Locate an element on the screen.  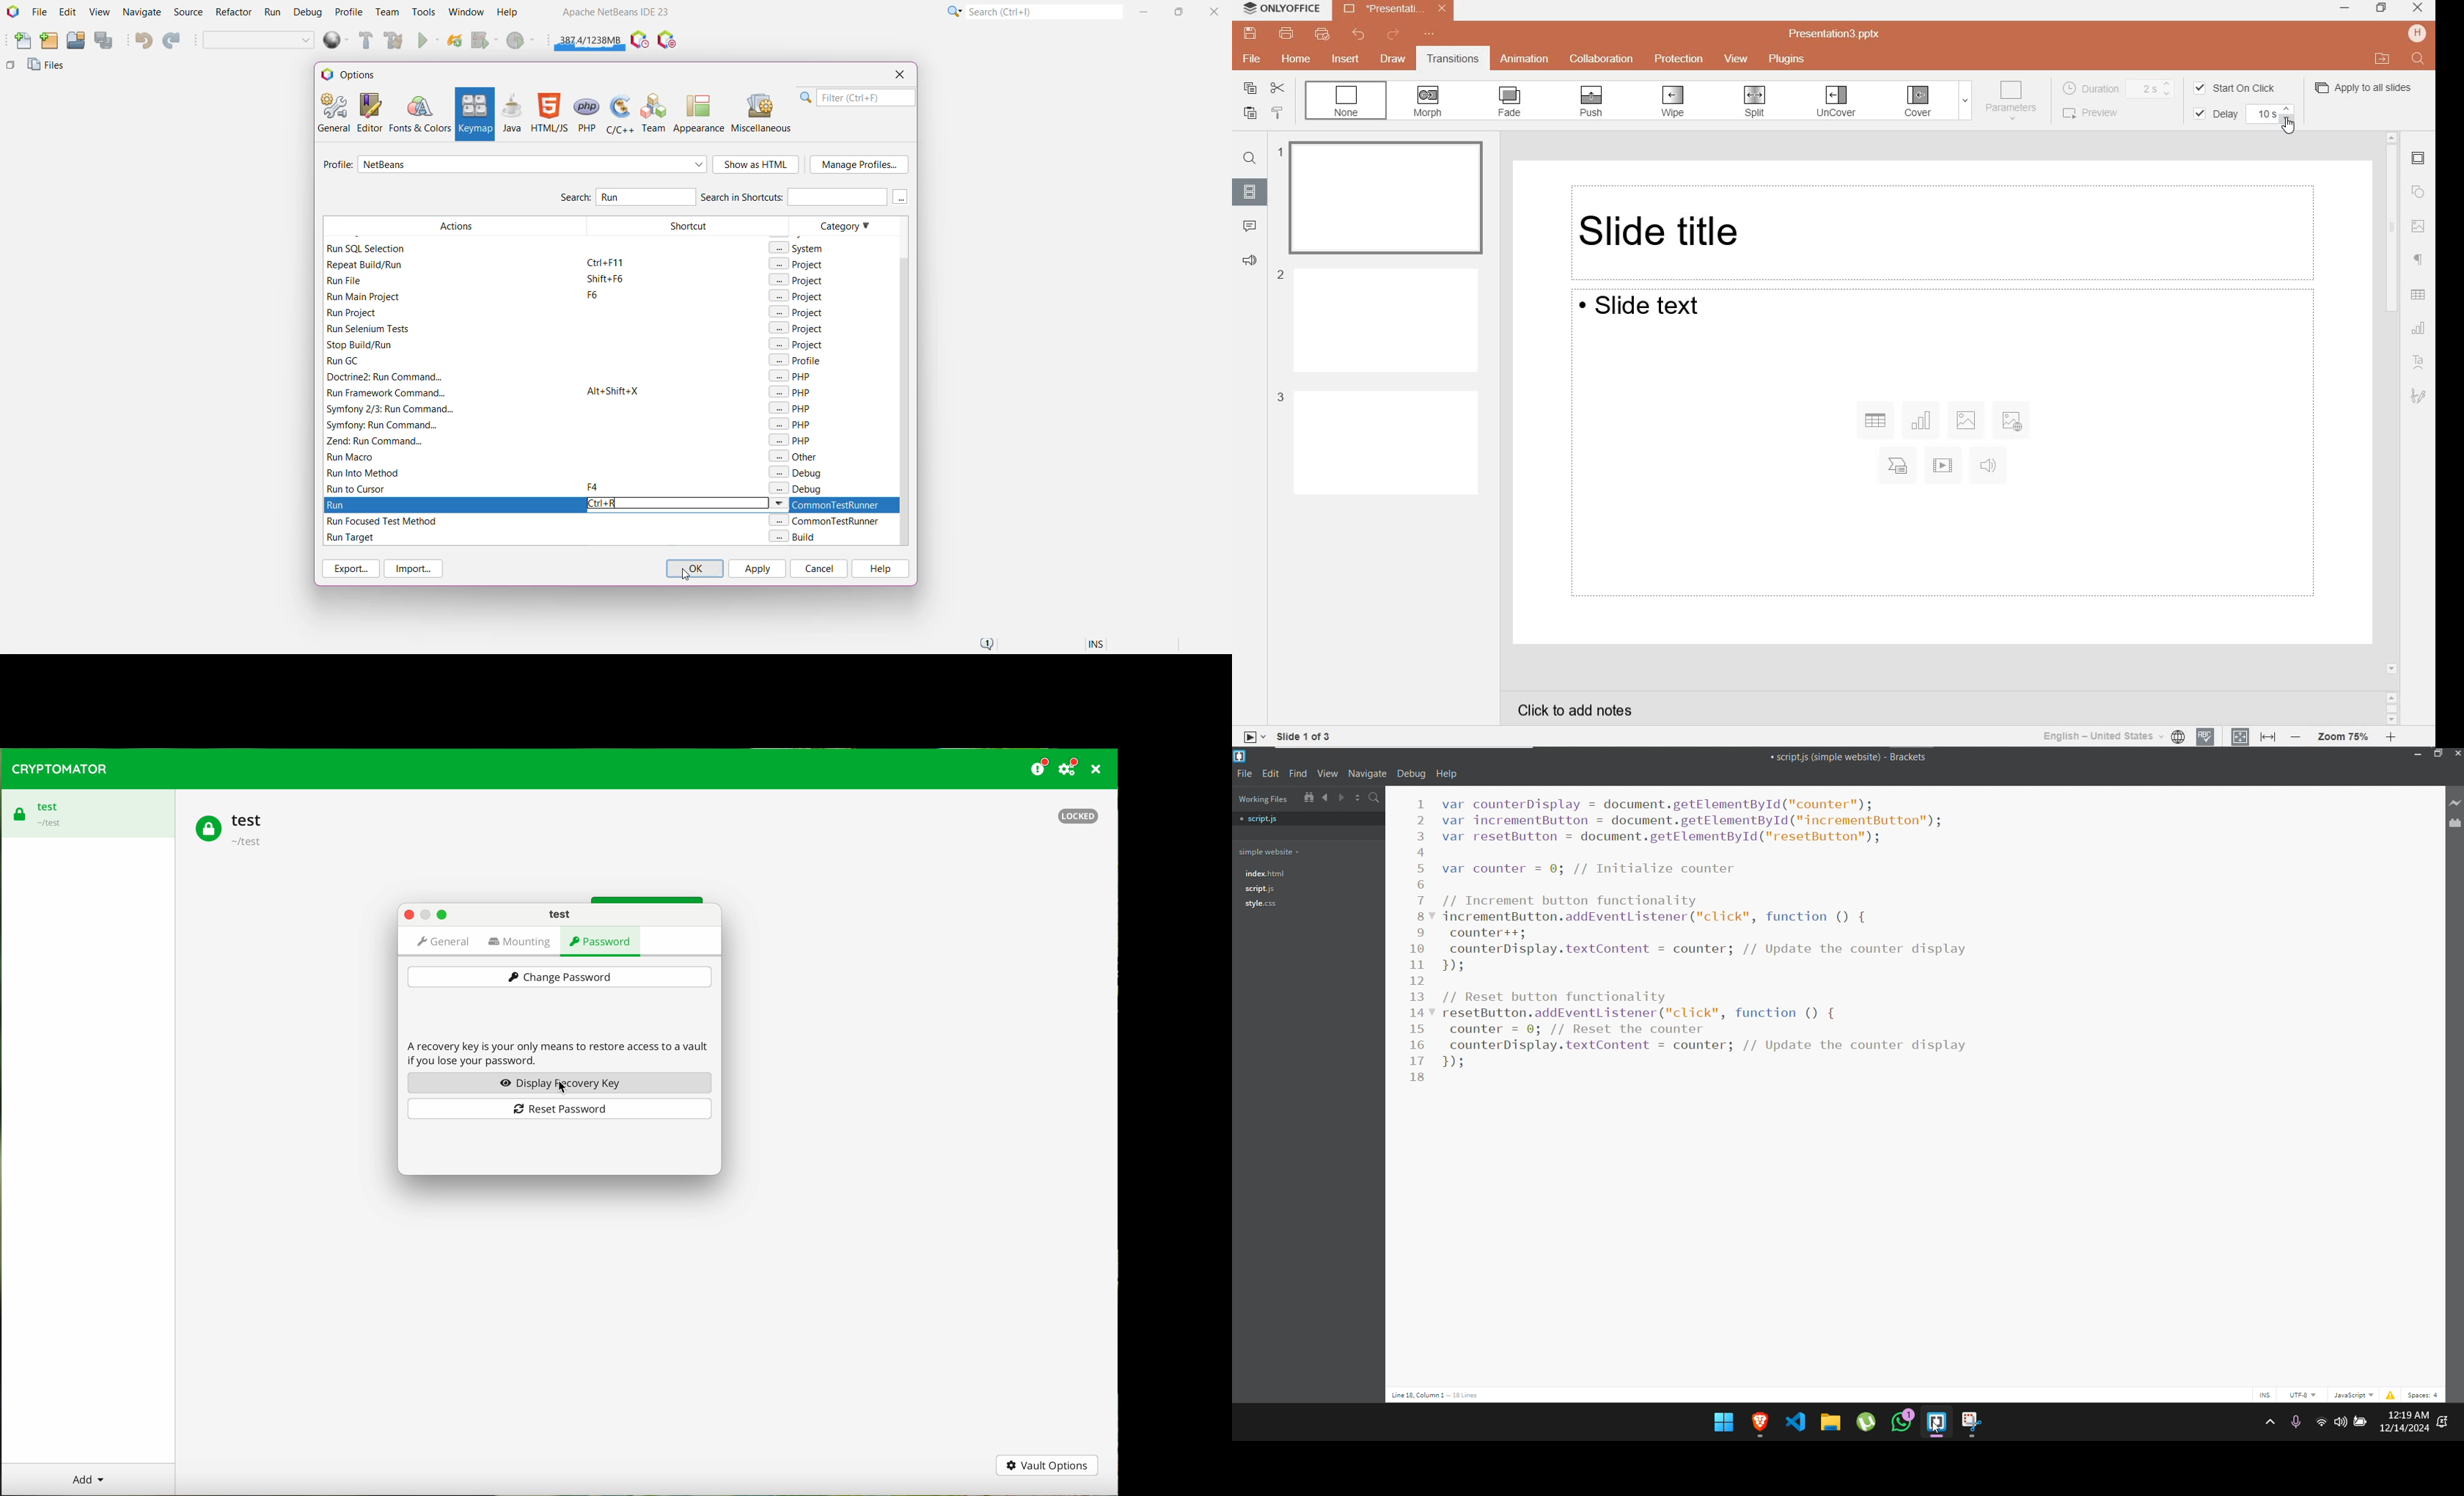
test is located at coordinates (560, 914).